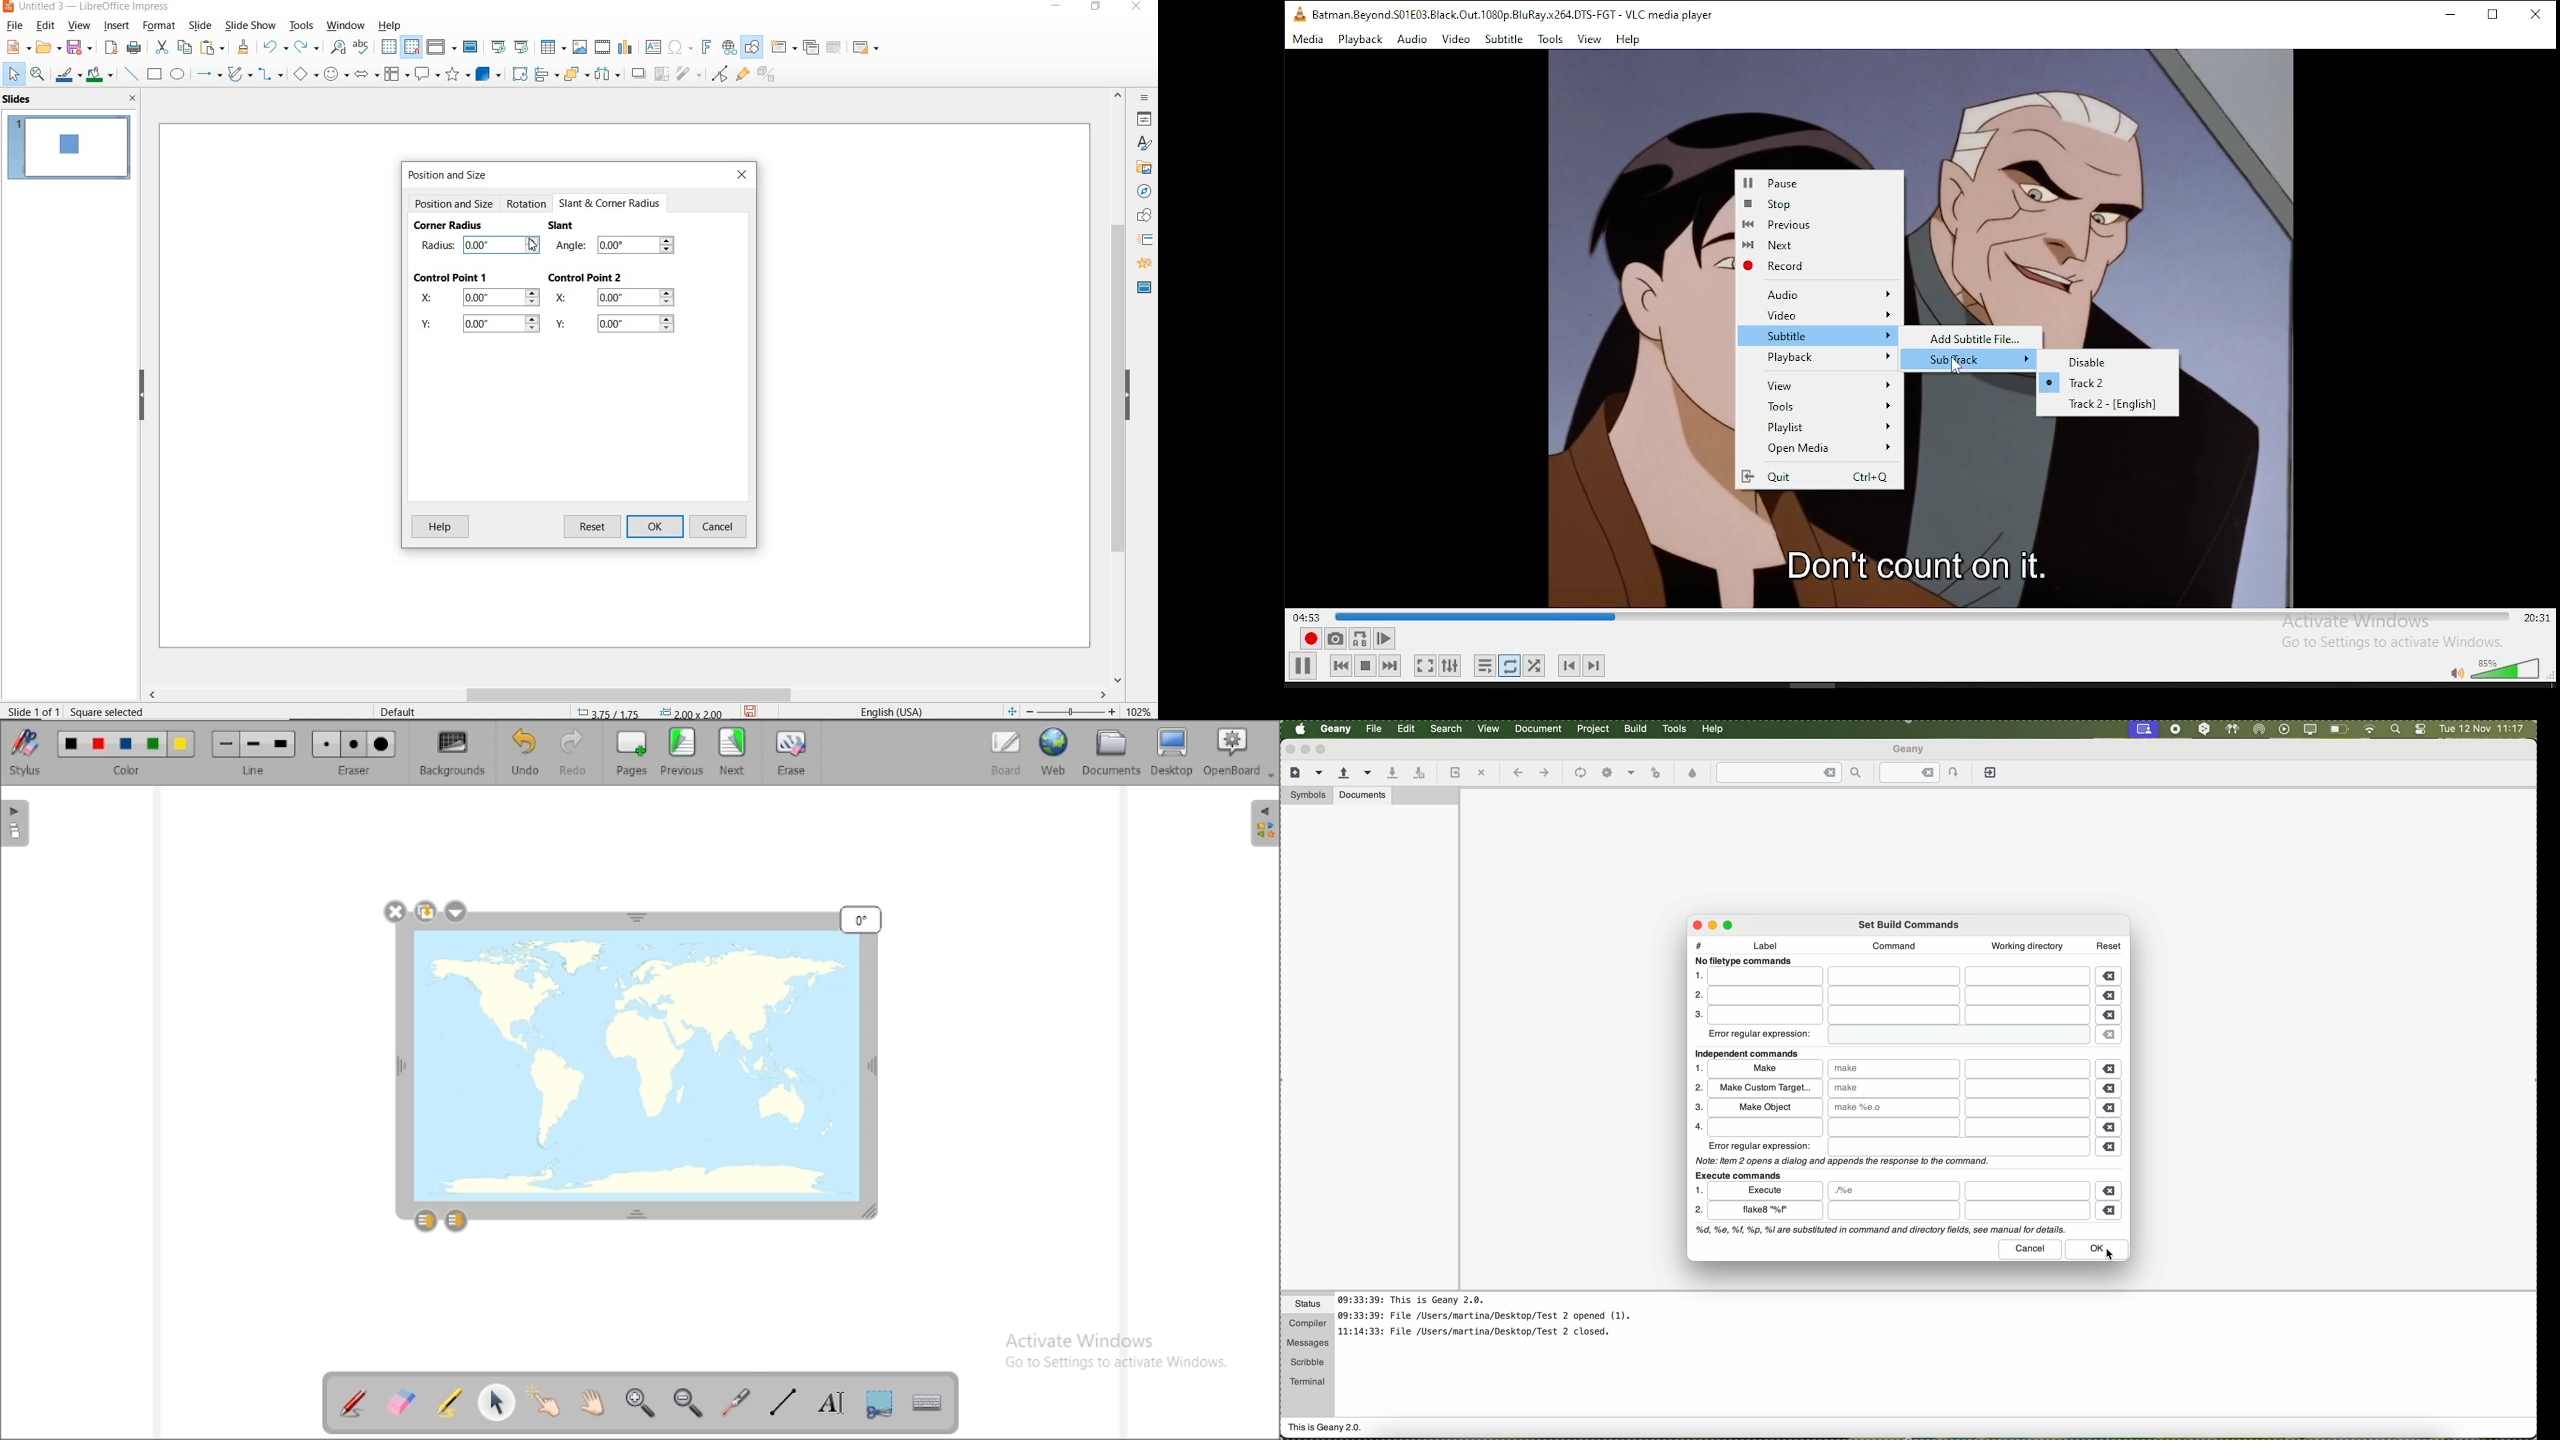 This screenshot has height=1456, width=2576. I want to click on basic shapes, so click(304, 74).